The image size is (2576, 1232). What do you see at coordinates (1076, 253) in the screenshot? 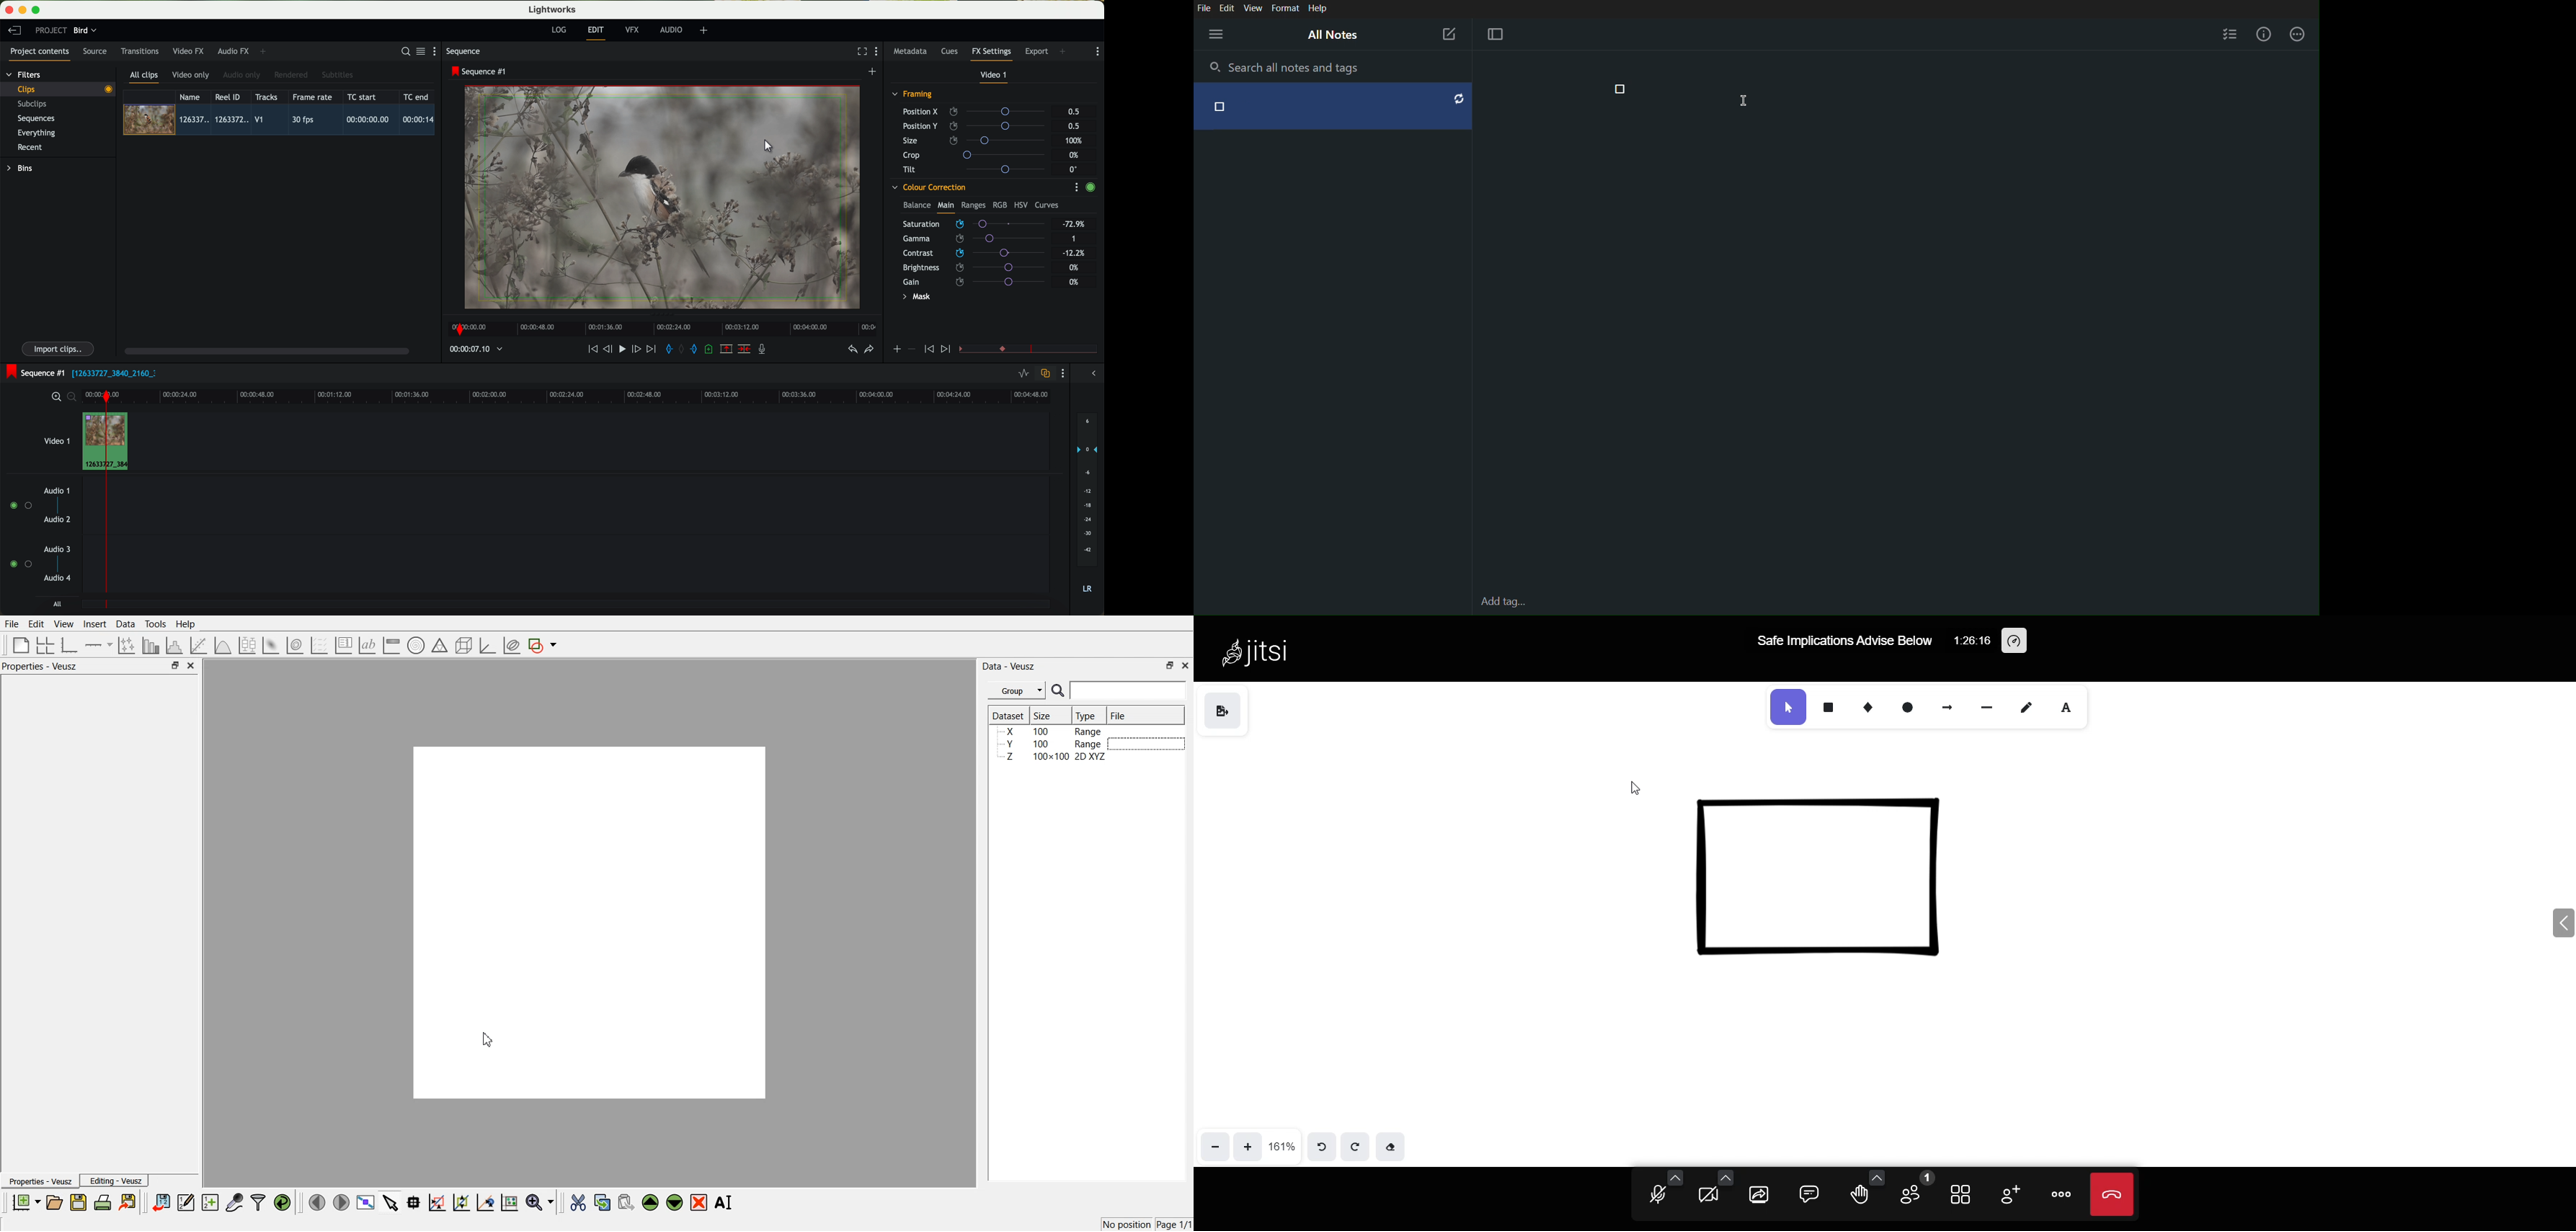
I see `40.1%` at bounding box center [1076, 253].